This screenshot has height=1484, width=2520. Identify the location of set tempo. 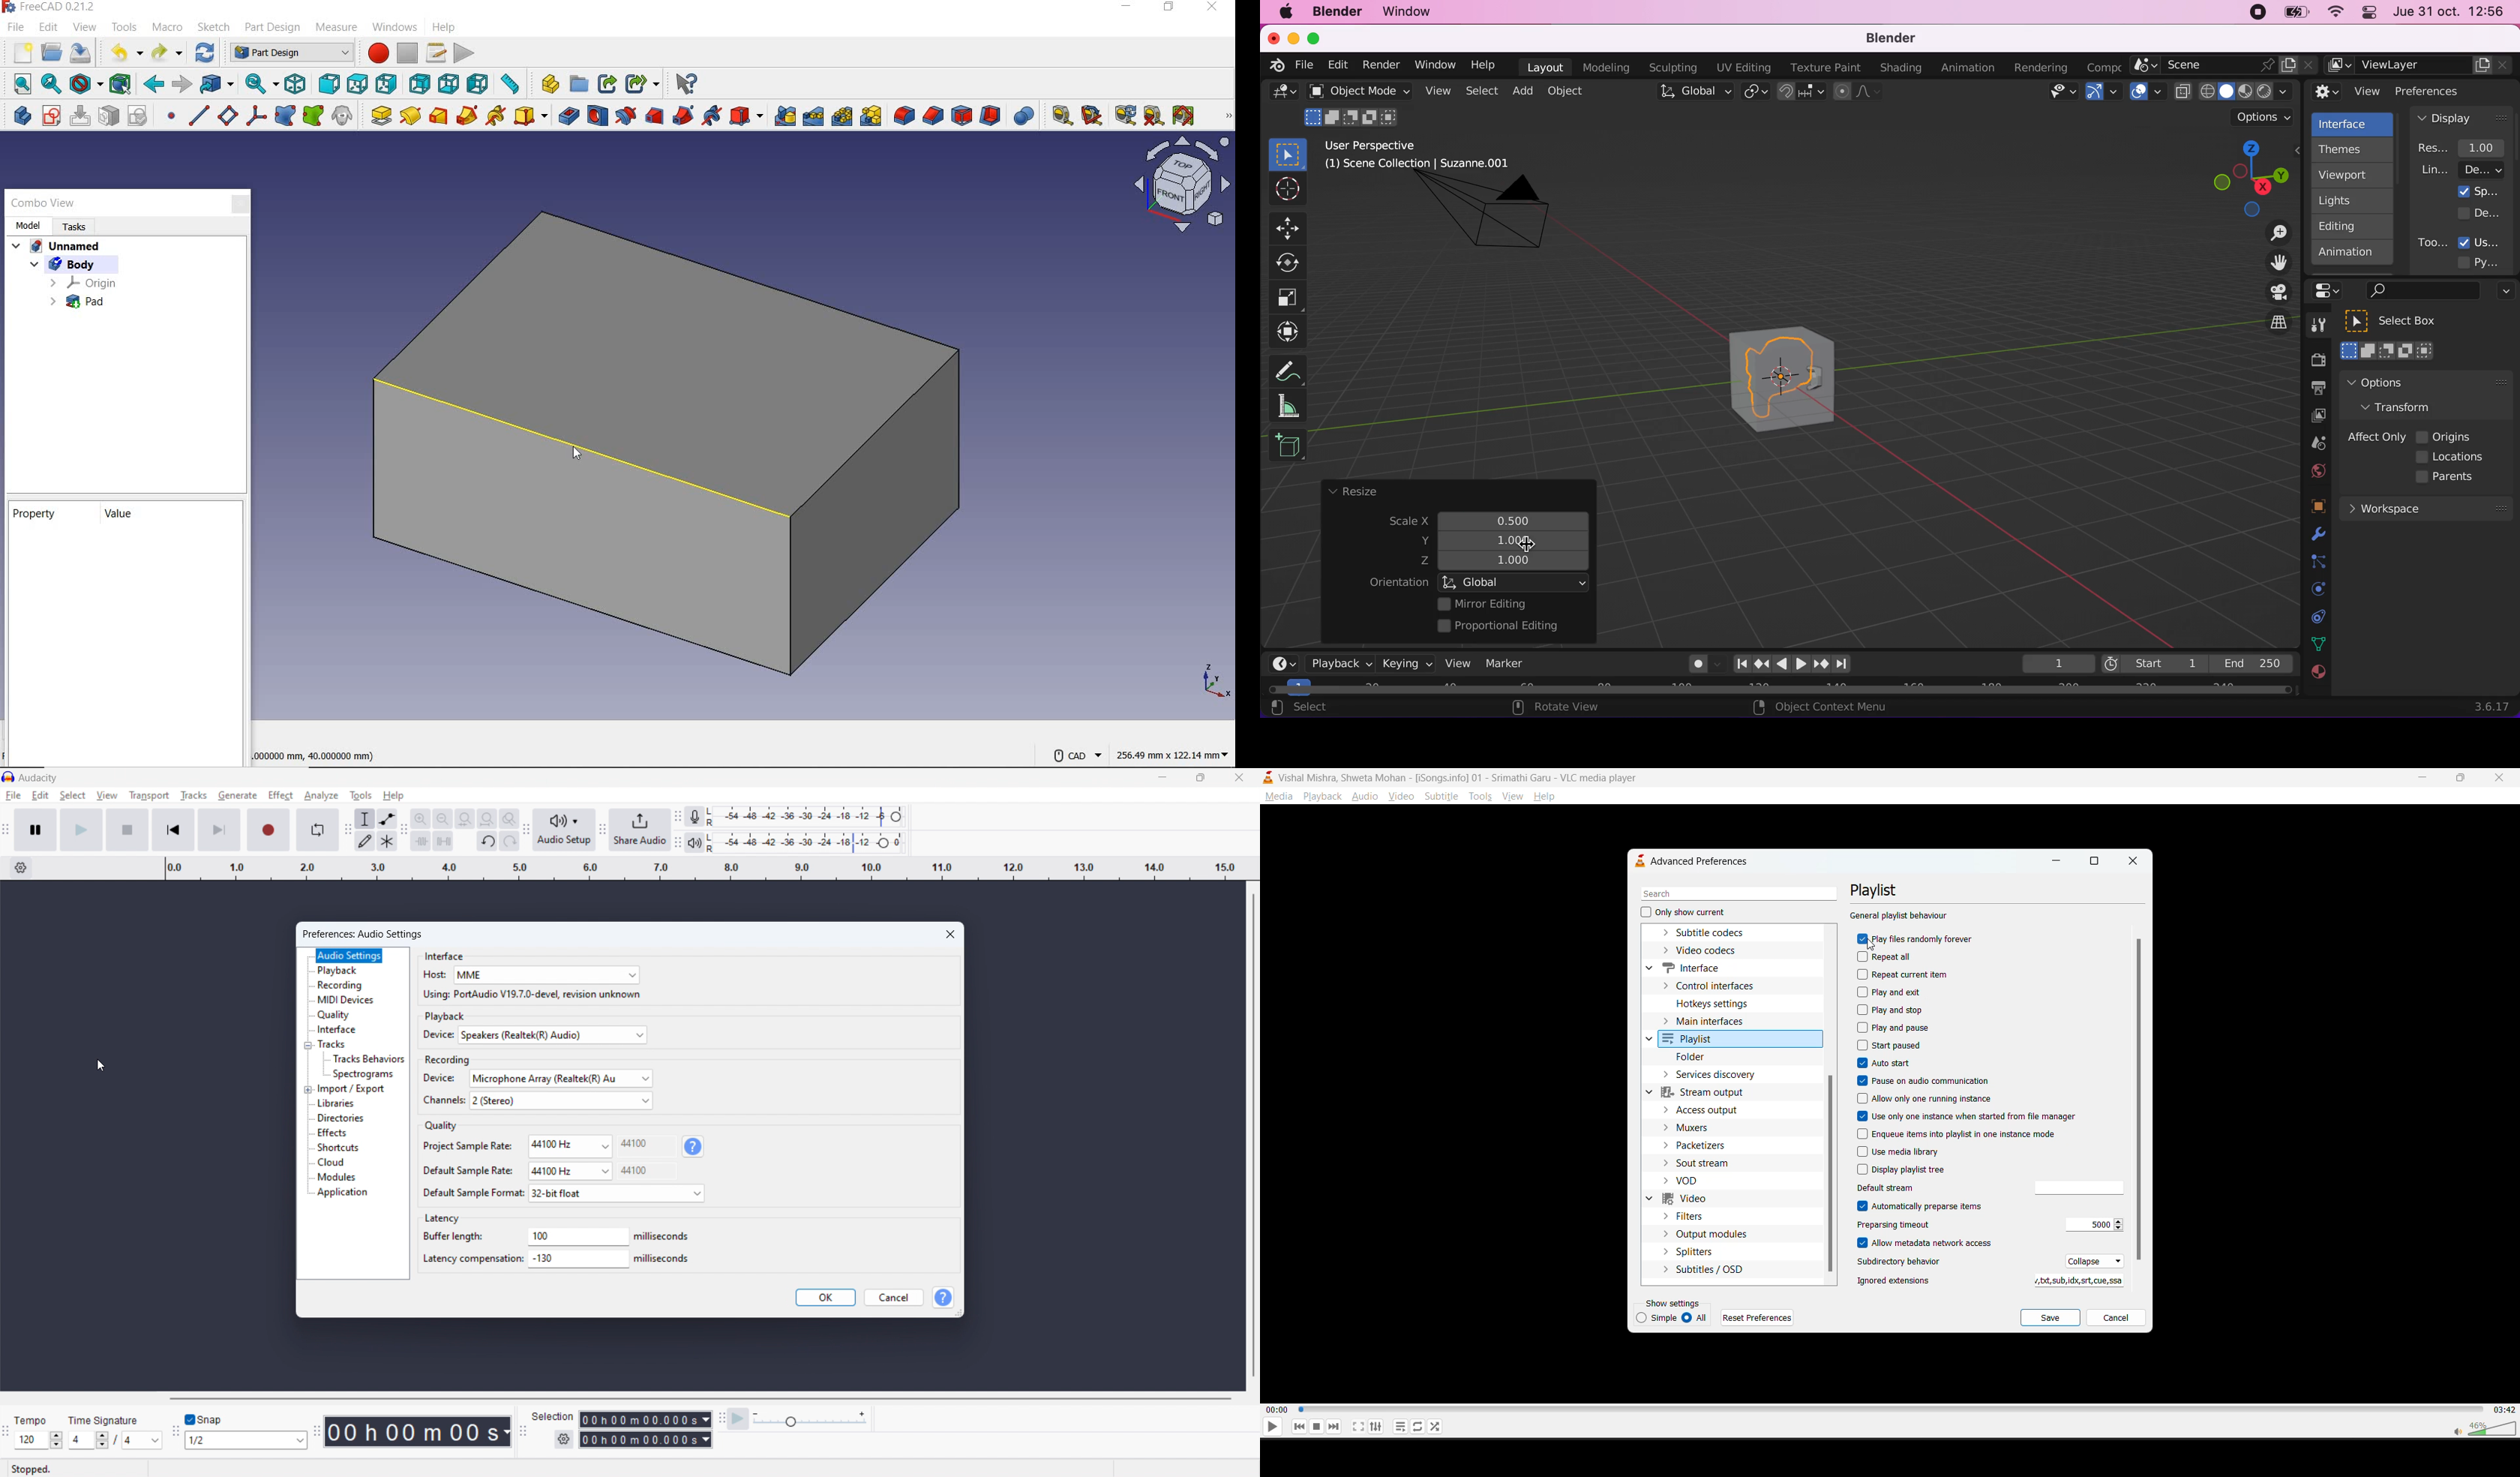
(38, 1440).